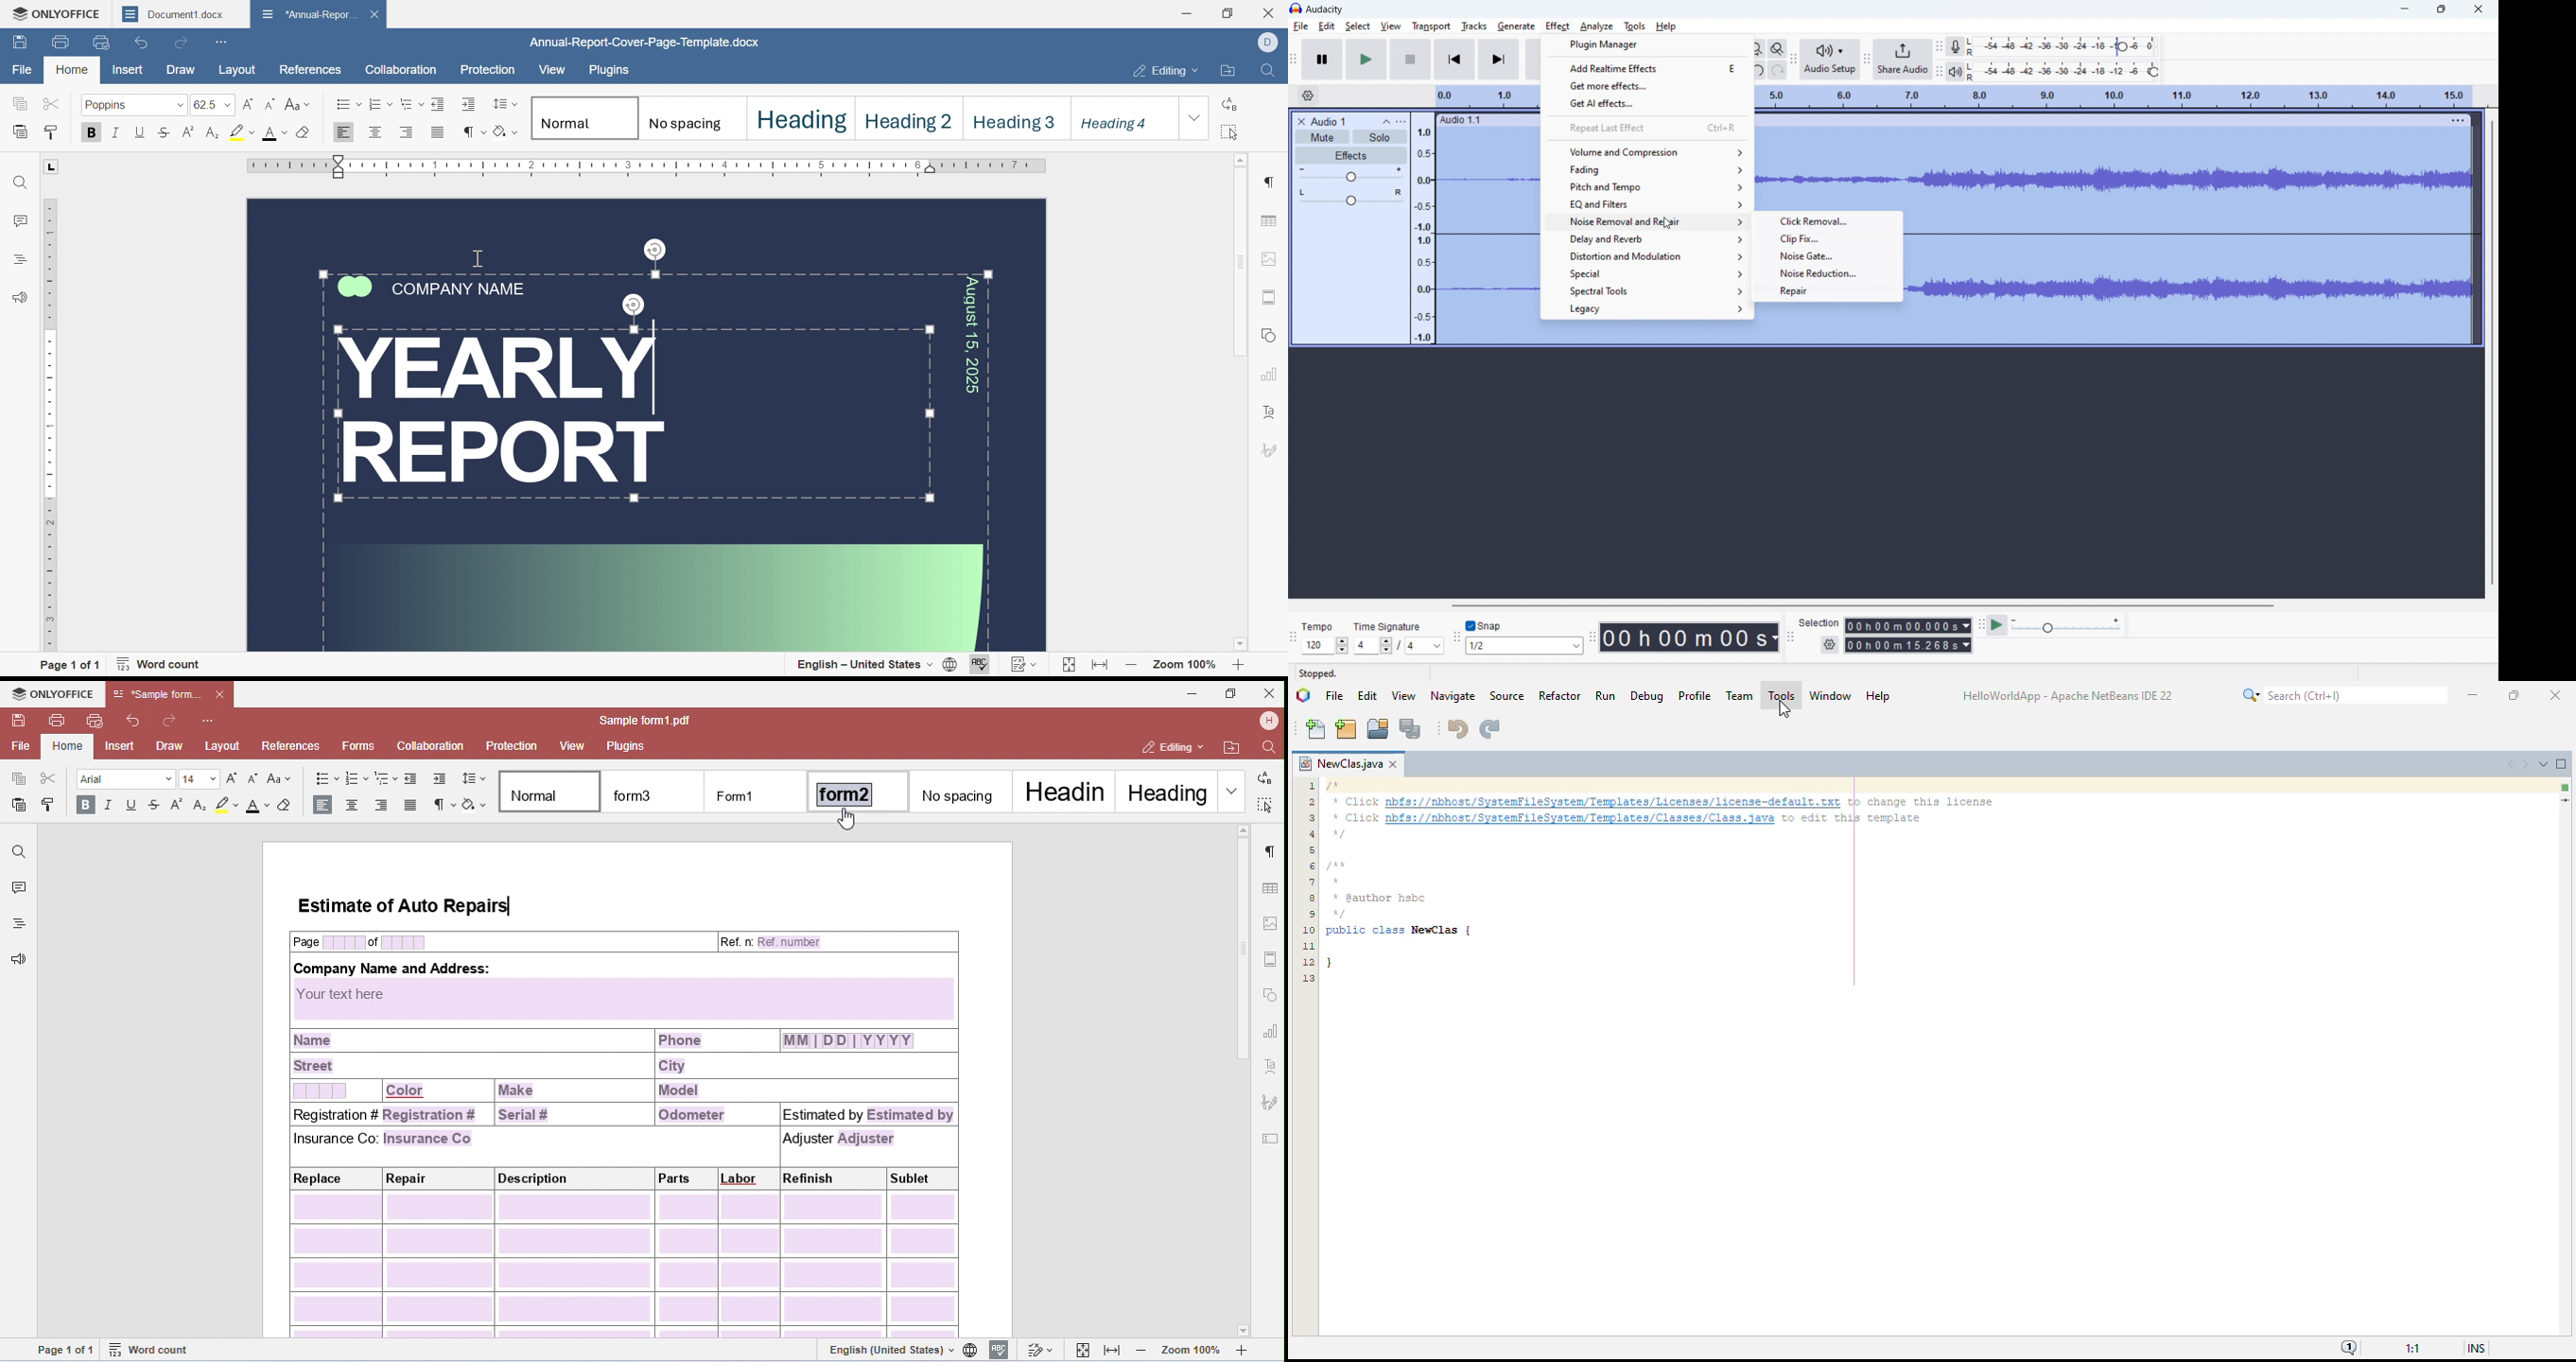 The image size is (2576, 1372). What do you see at coordinates (341, 134) in the screenshot?
I see `align left` at bounding box center [341, 134].